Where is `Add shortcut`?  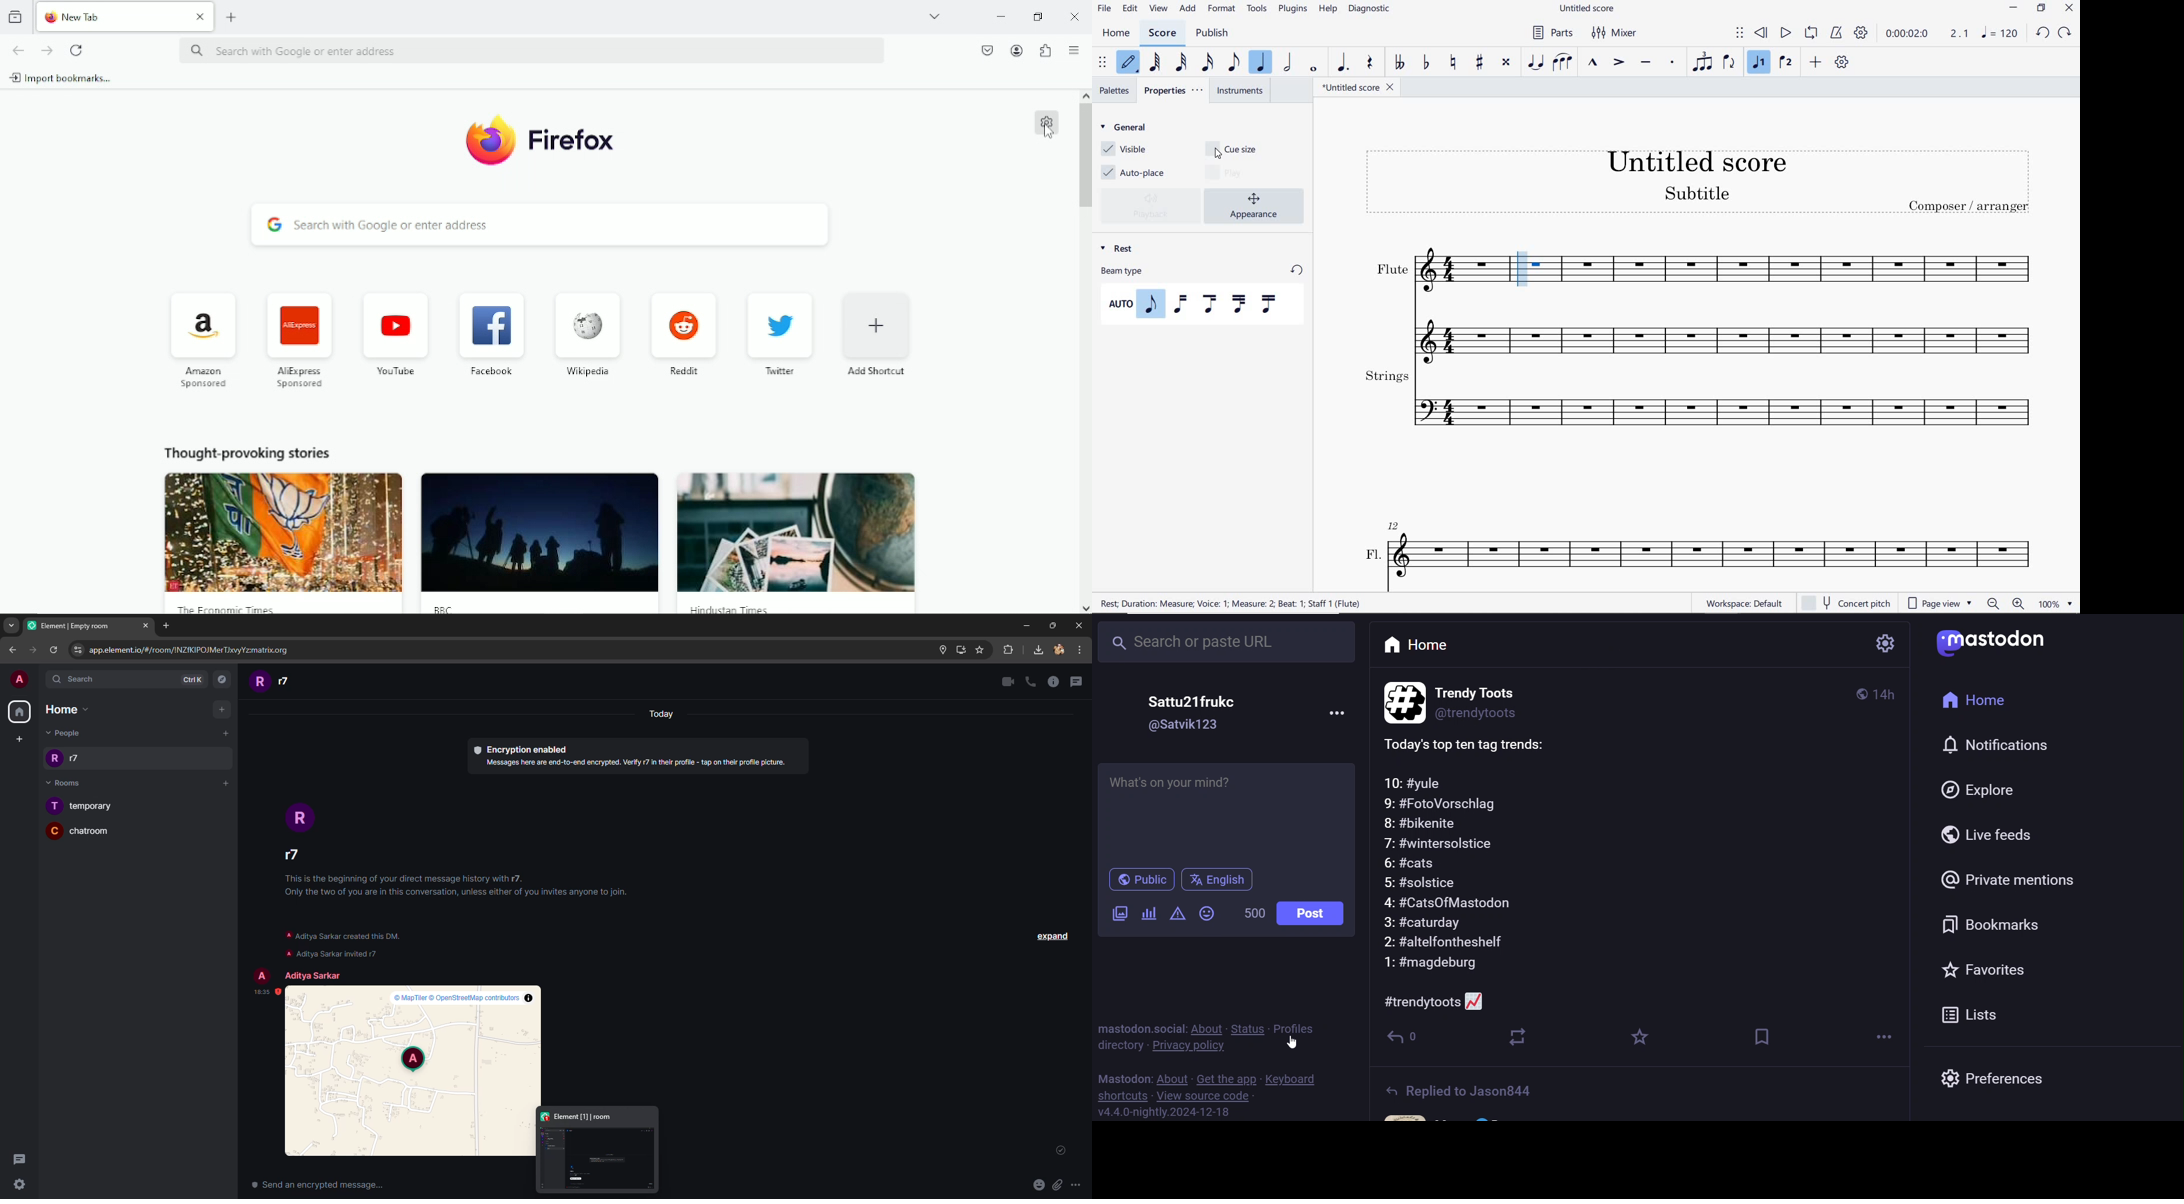 Add shortcut is located at coordinates (881, 333).